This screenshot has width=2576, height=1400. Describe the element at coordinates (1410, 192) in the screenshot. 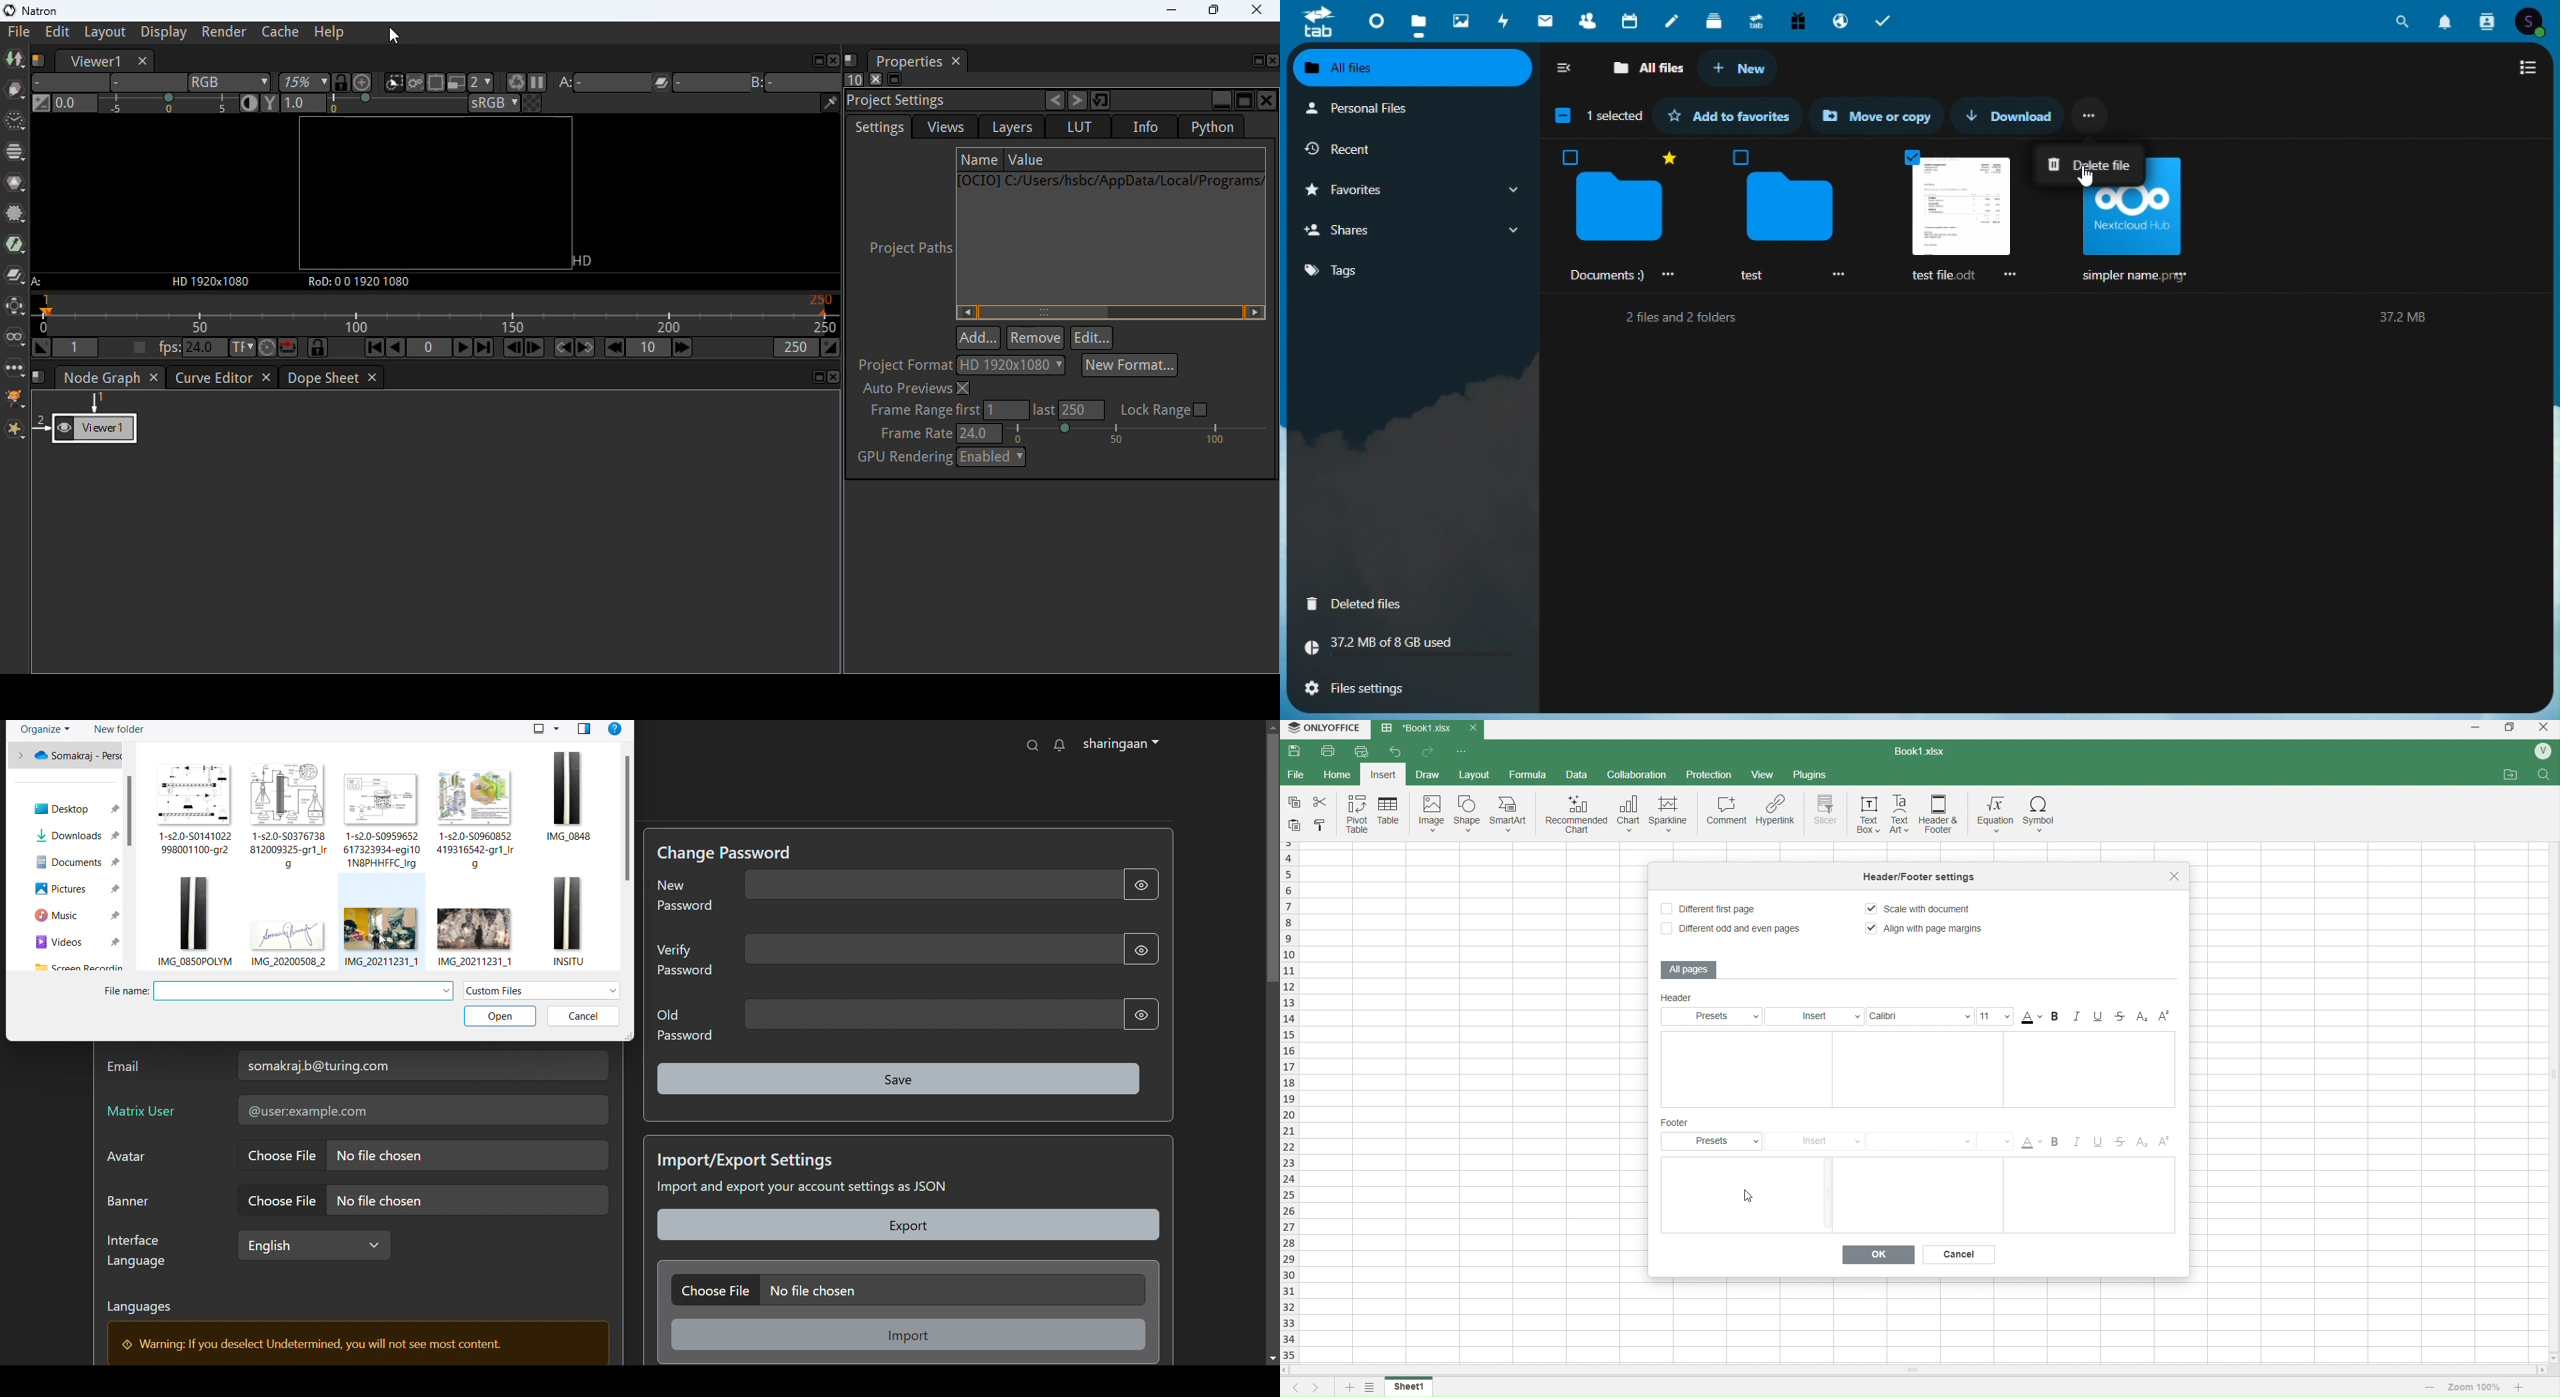

I see `Favourite` at that location.